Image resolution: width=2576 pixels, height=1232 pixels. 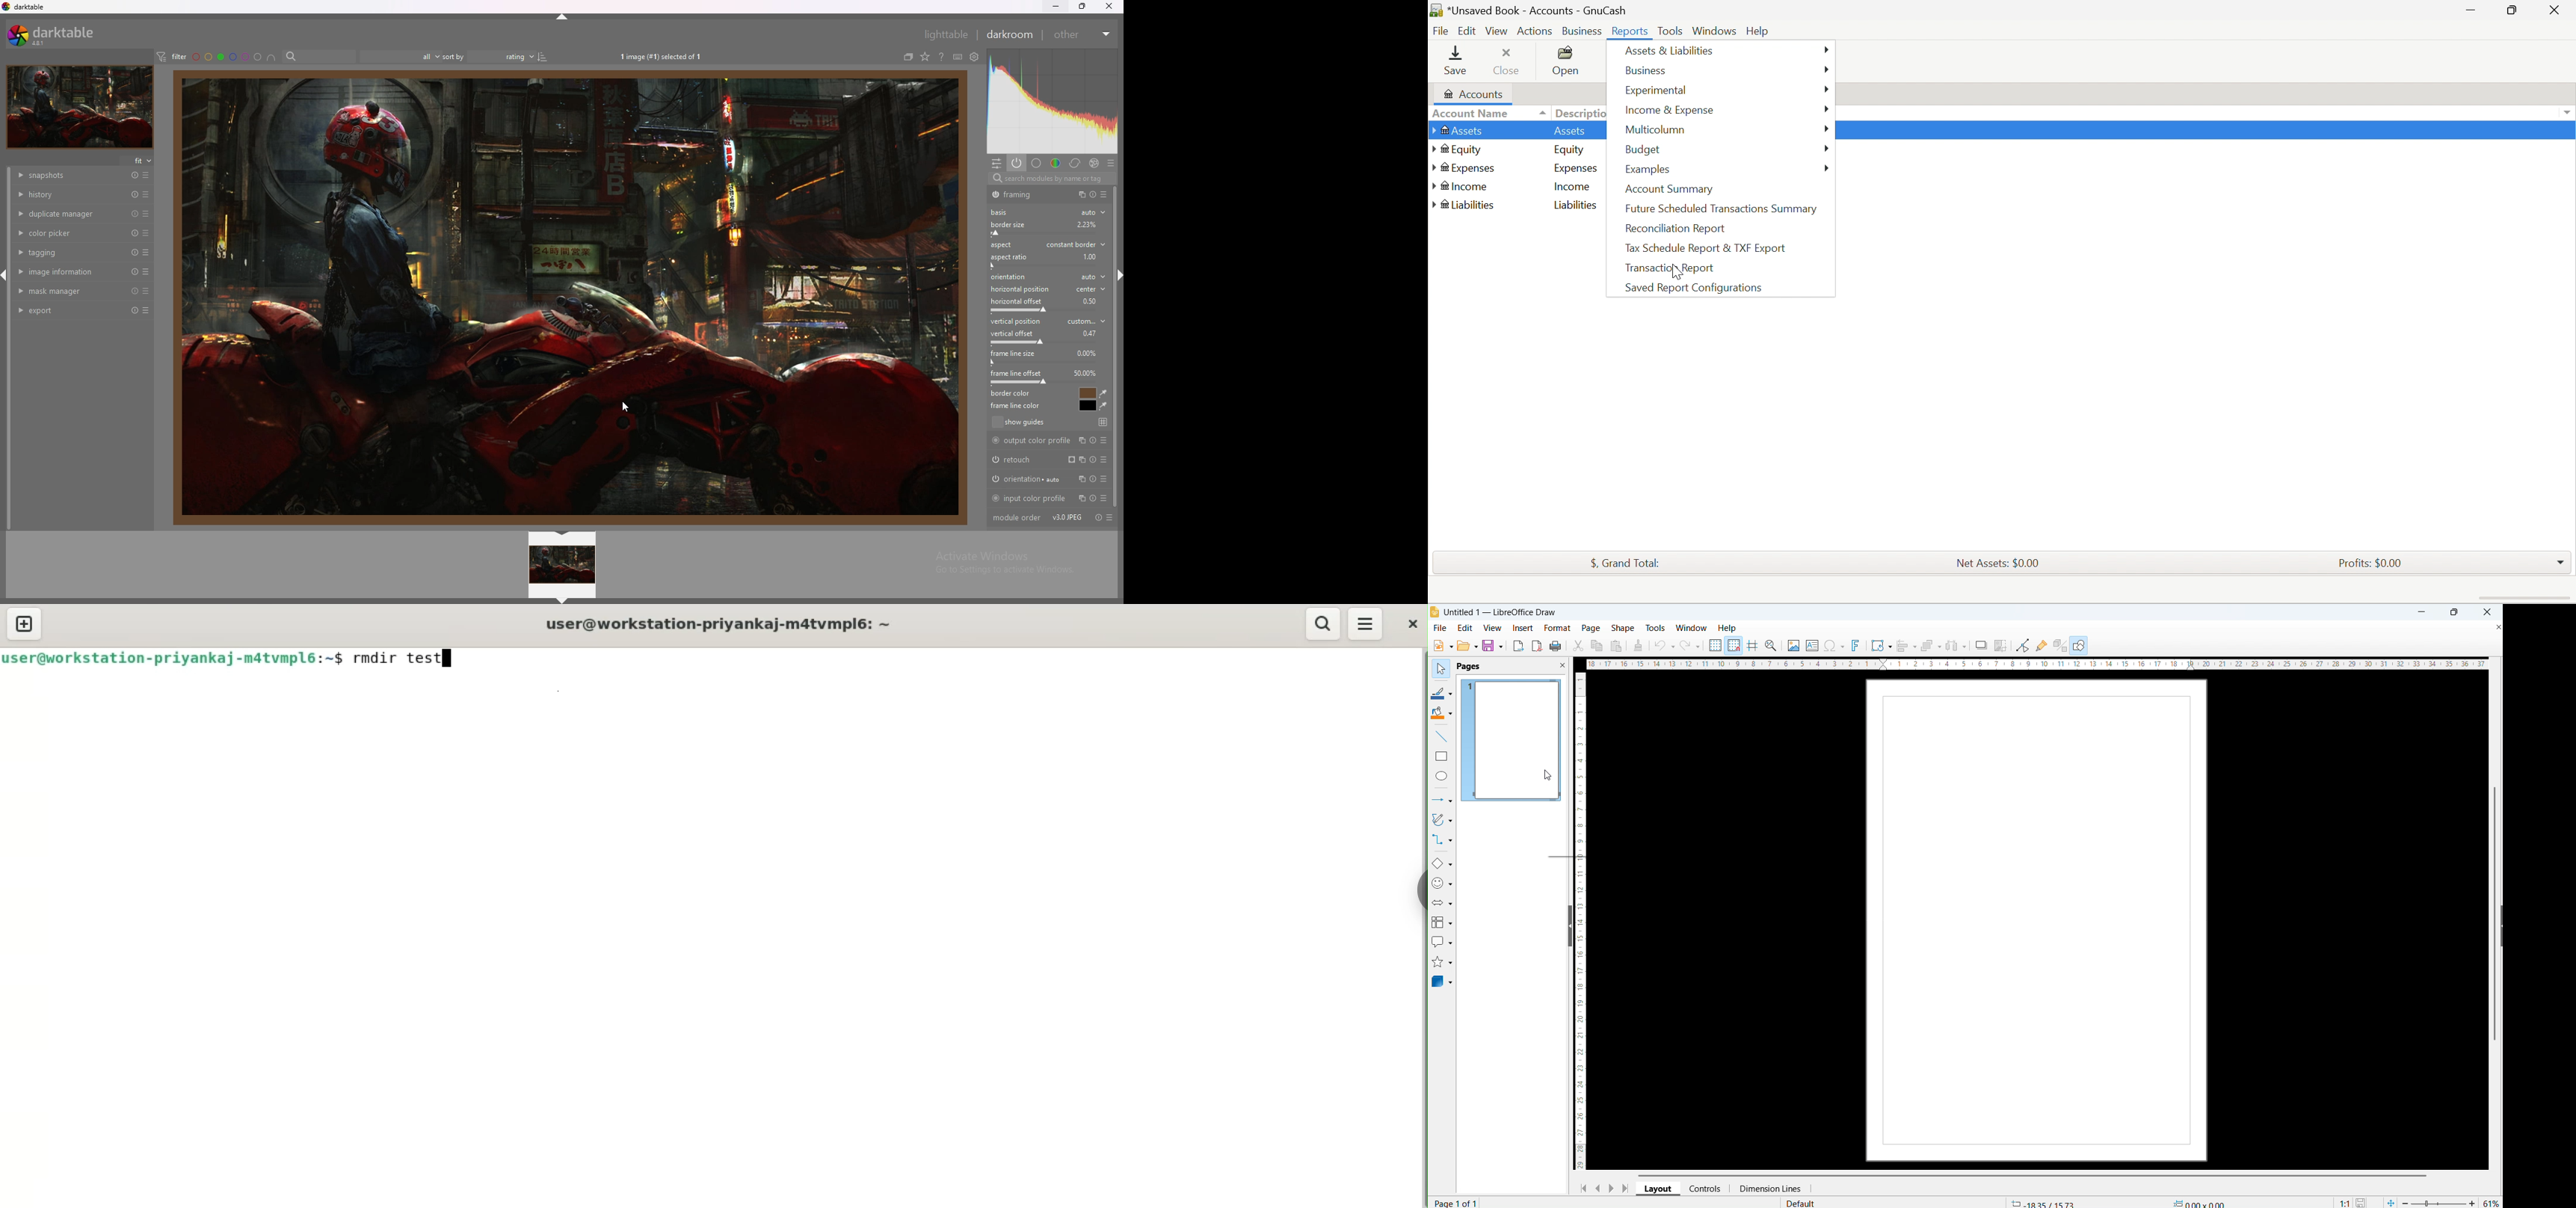 What do you see at coordinates (1556, 645) in the screenshot?
I see `print` at bounding box center [1556, 645].